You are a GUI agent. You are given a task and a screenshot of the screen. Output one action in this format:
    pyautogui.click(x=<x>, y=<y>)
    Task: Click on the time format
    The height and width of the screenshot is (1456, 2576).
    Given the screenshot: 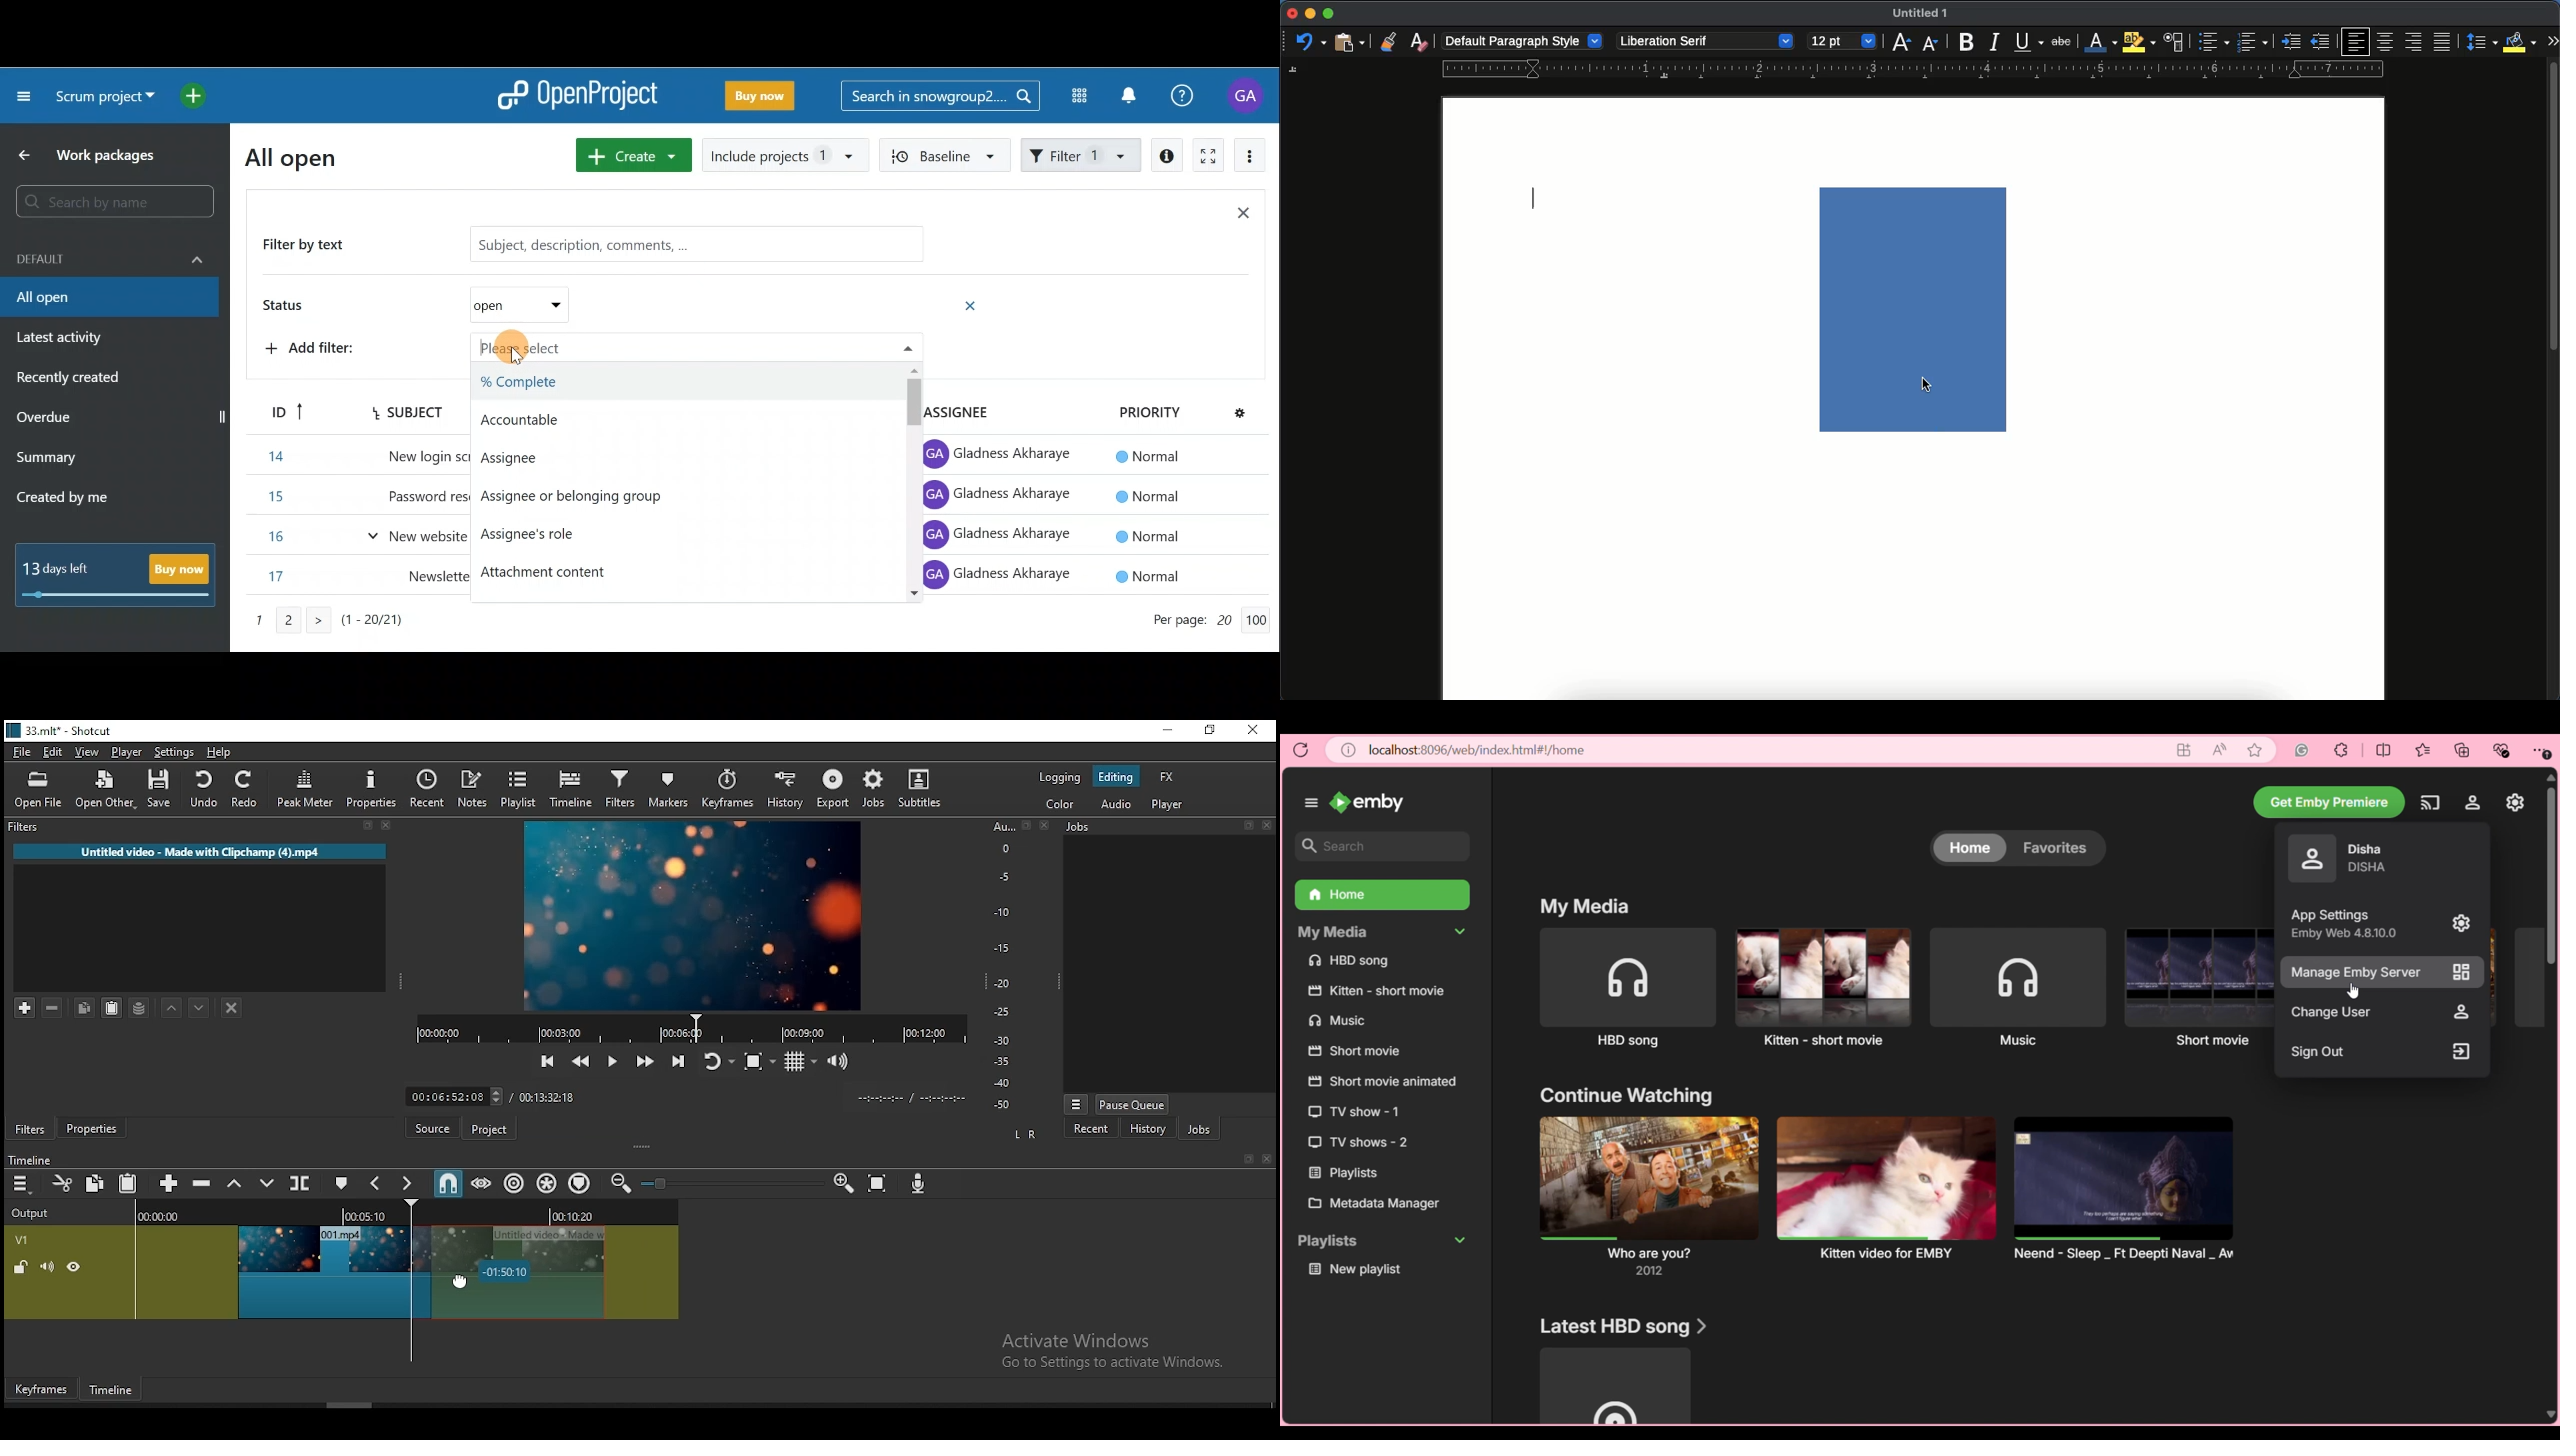 What is the action you would take?
    pyautogui.click(x=911, y=1097)
    